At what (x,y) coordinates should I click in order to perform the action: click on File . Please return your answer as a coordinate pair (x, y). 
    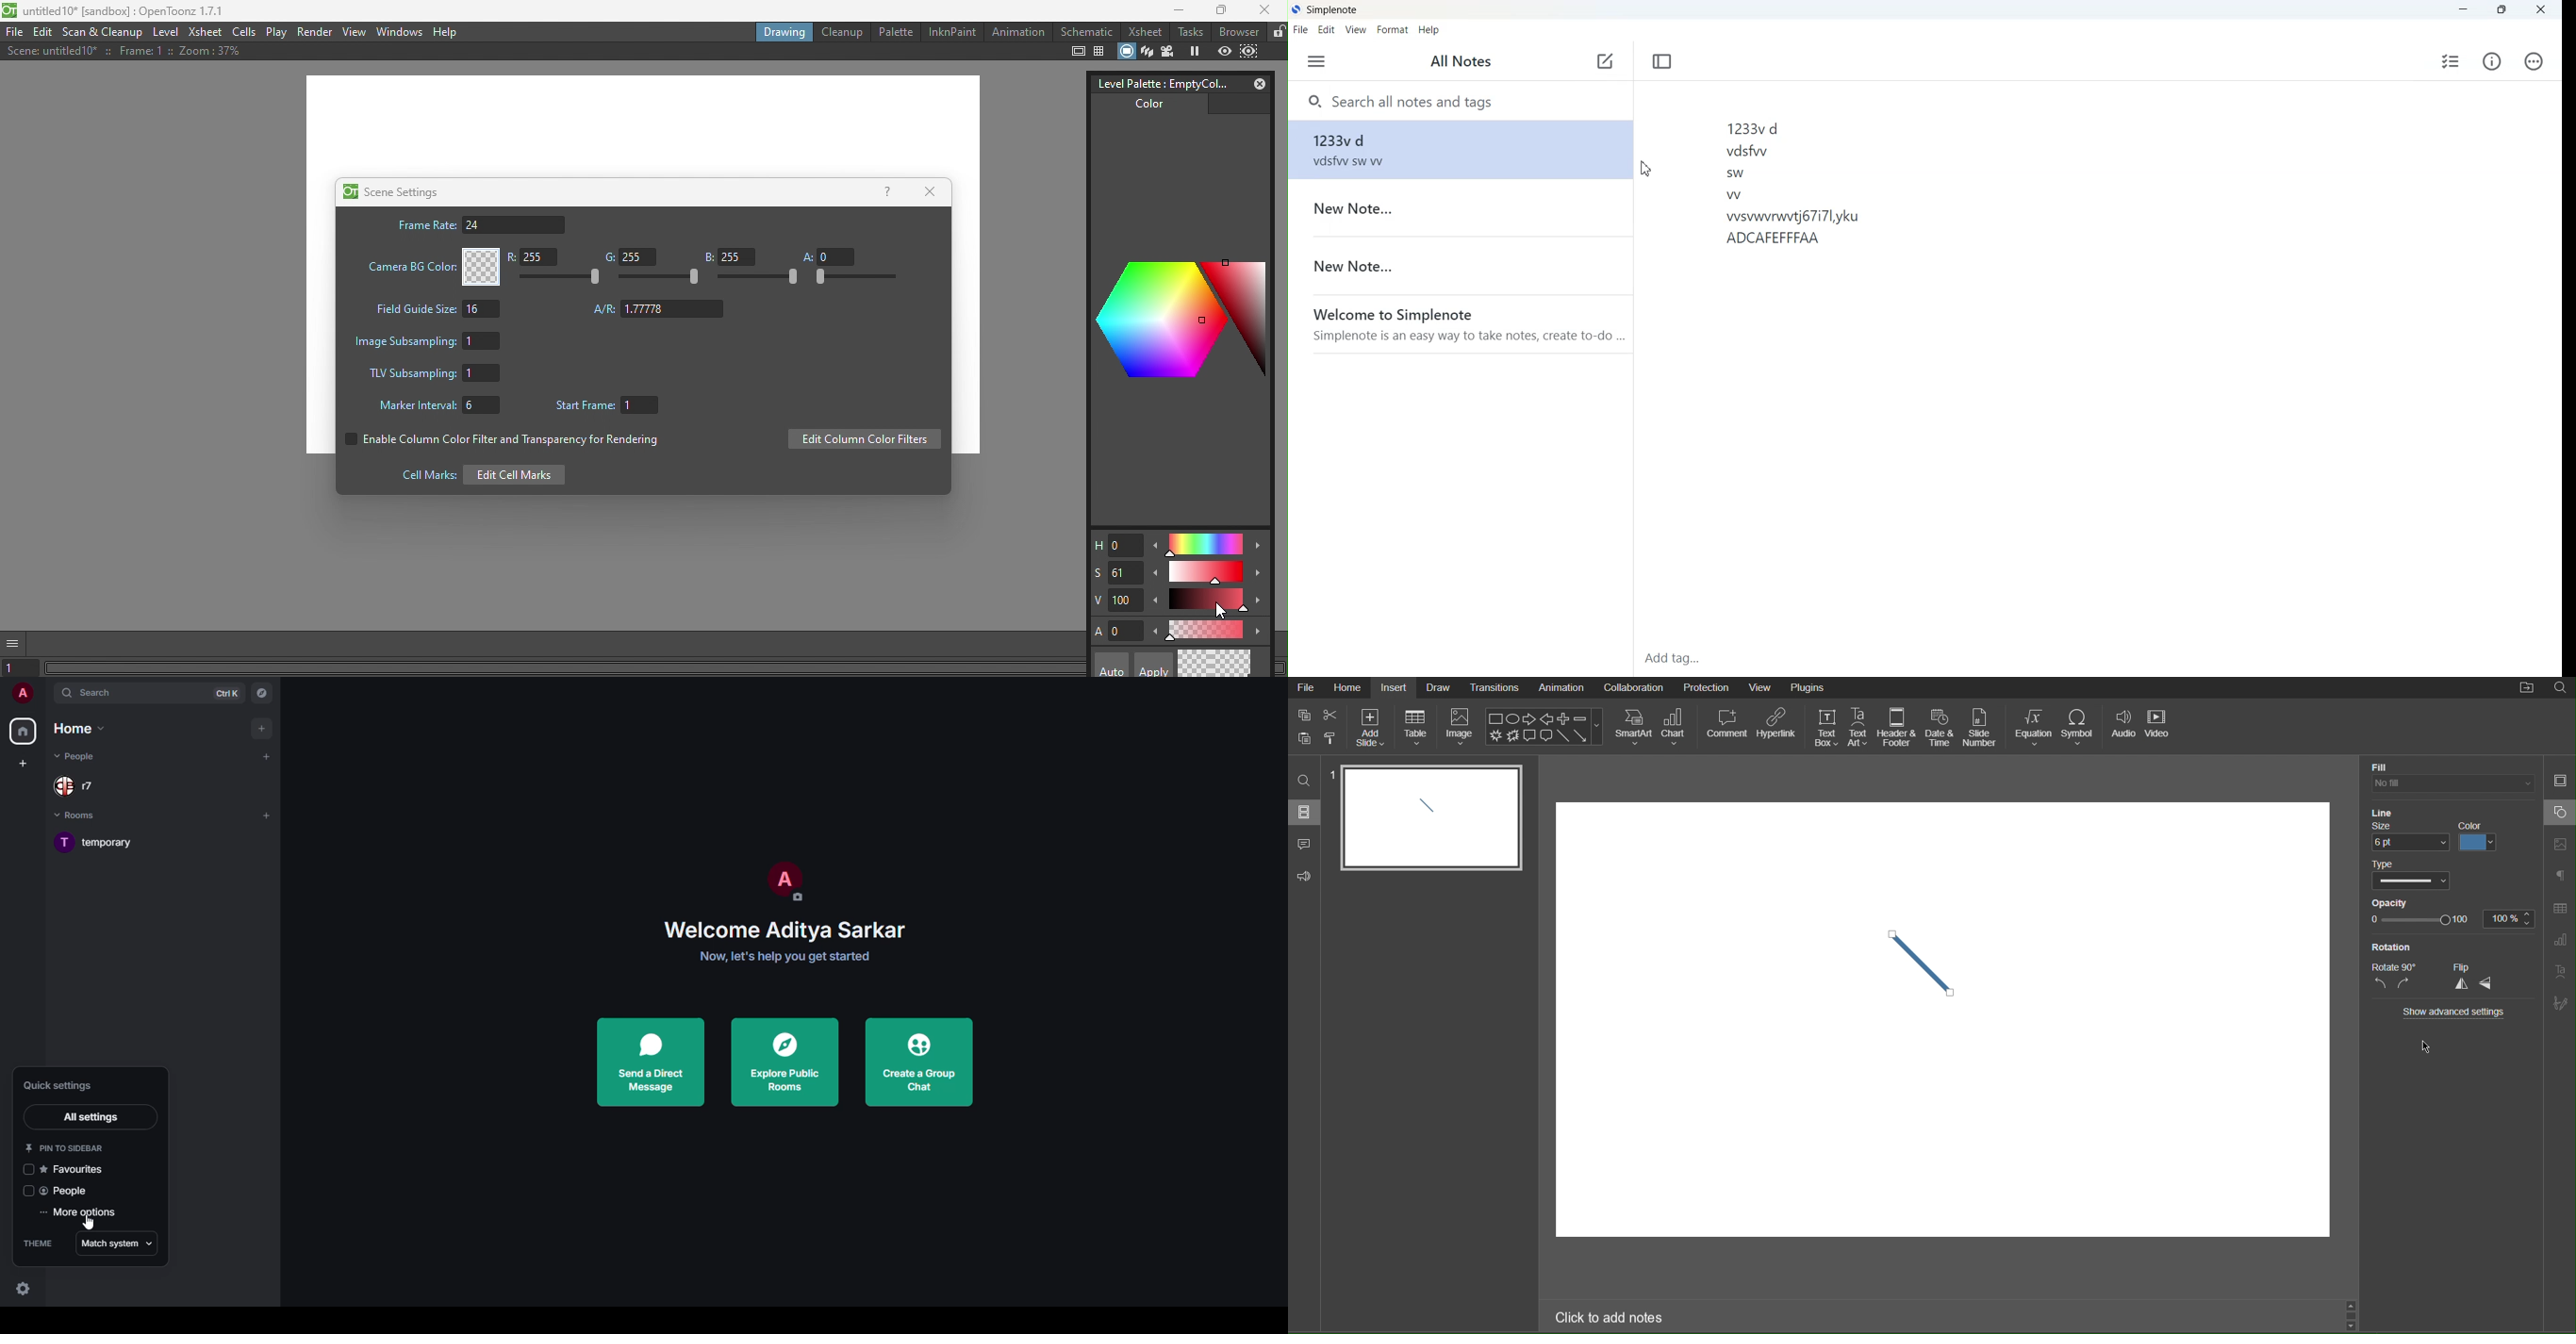
    Looking at the image, I should click on (1307, 689).